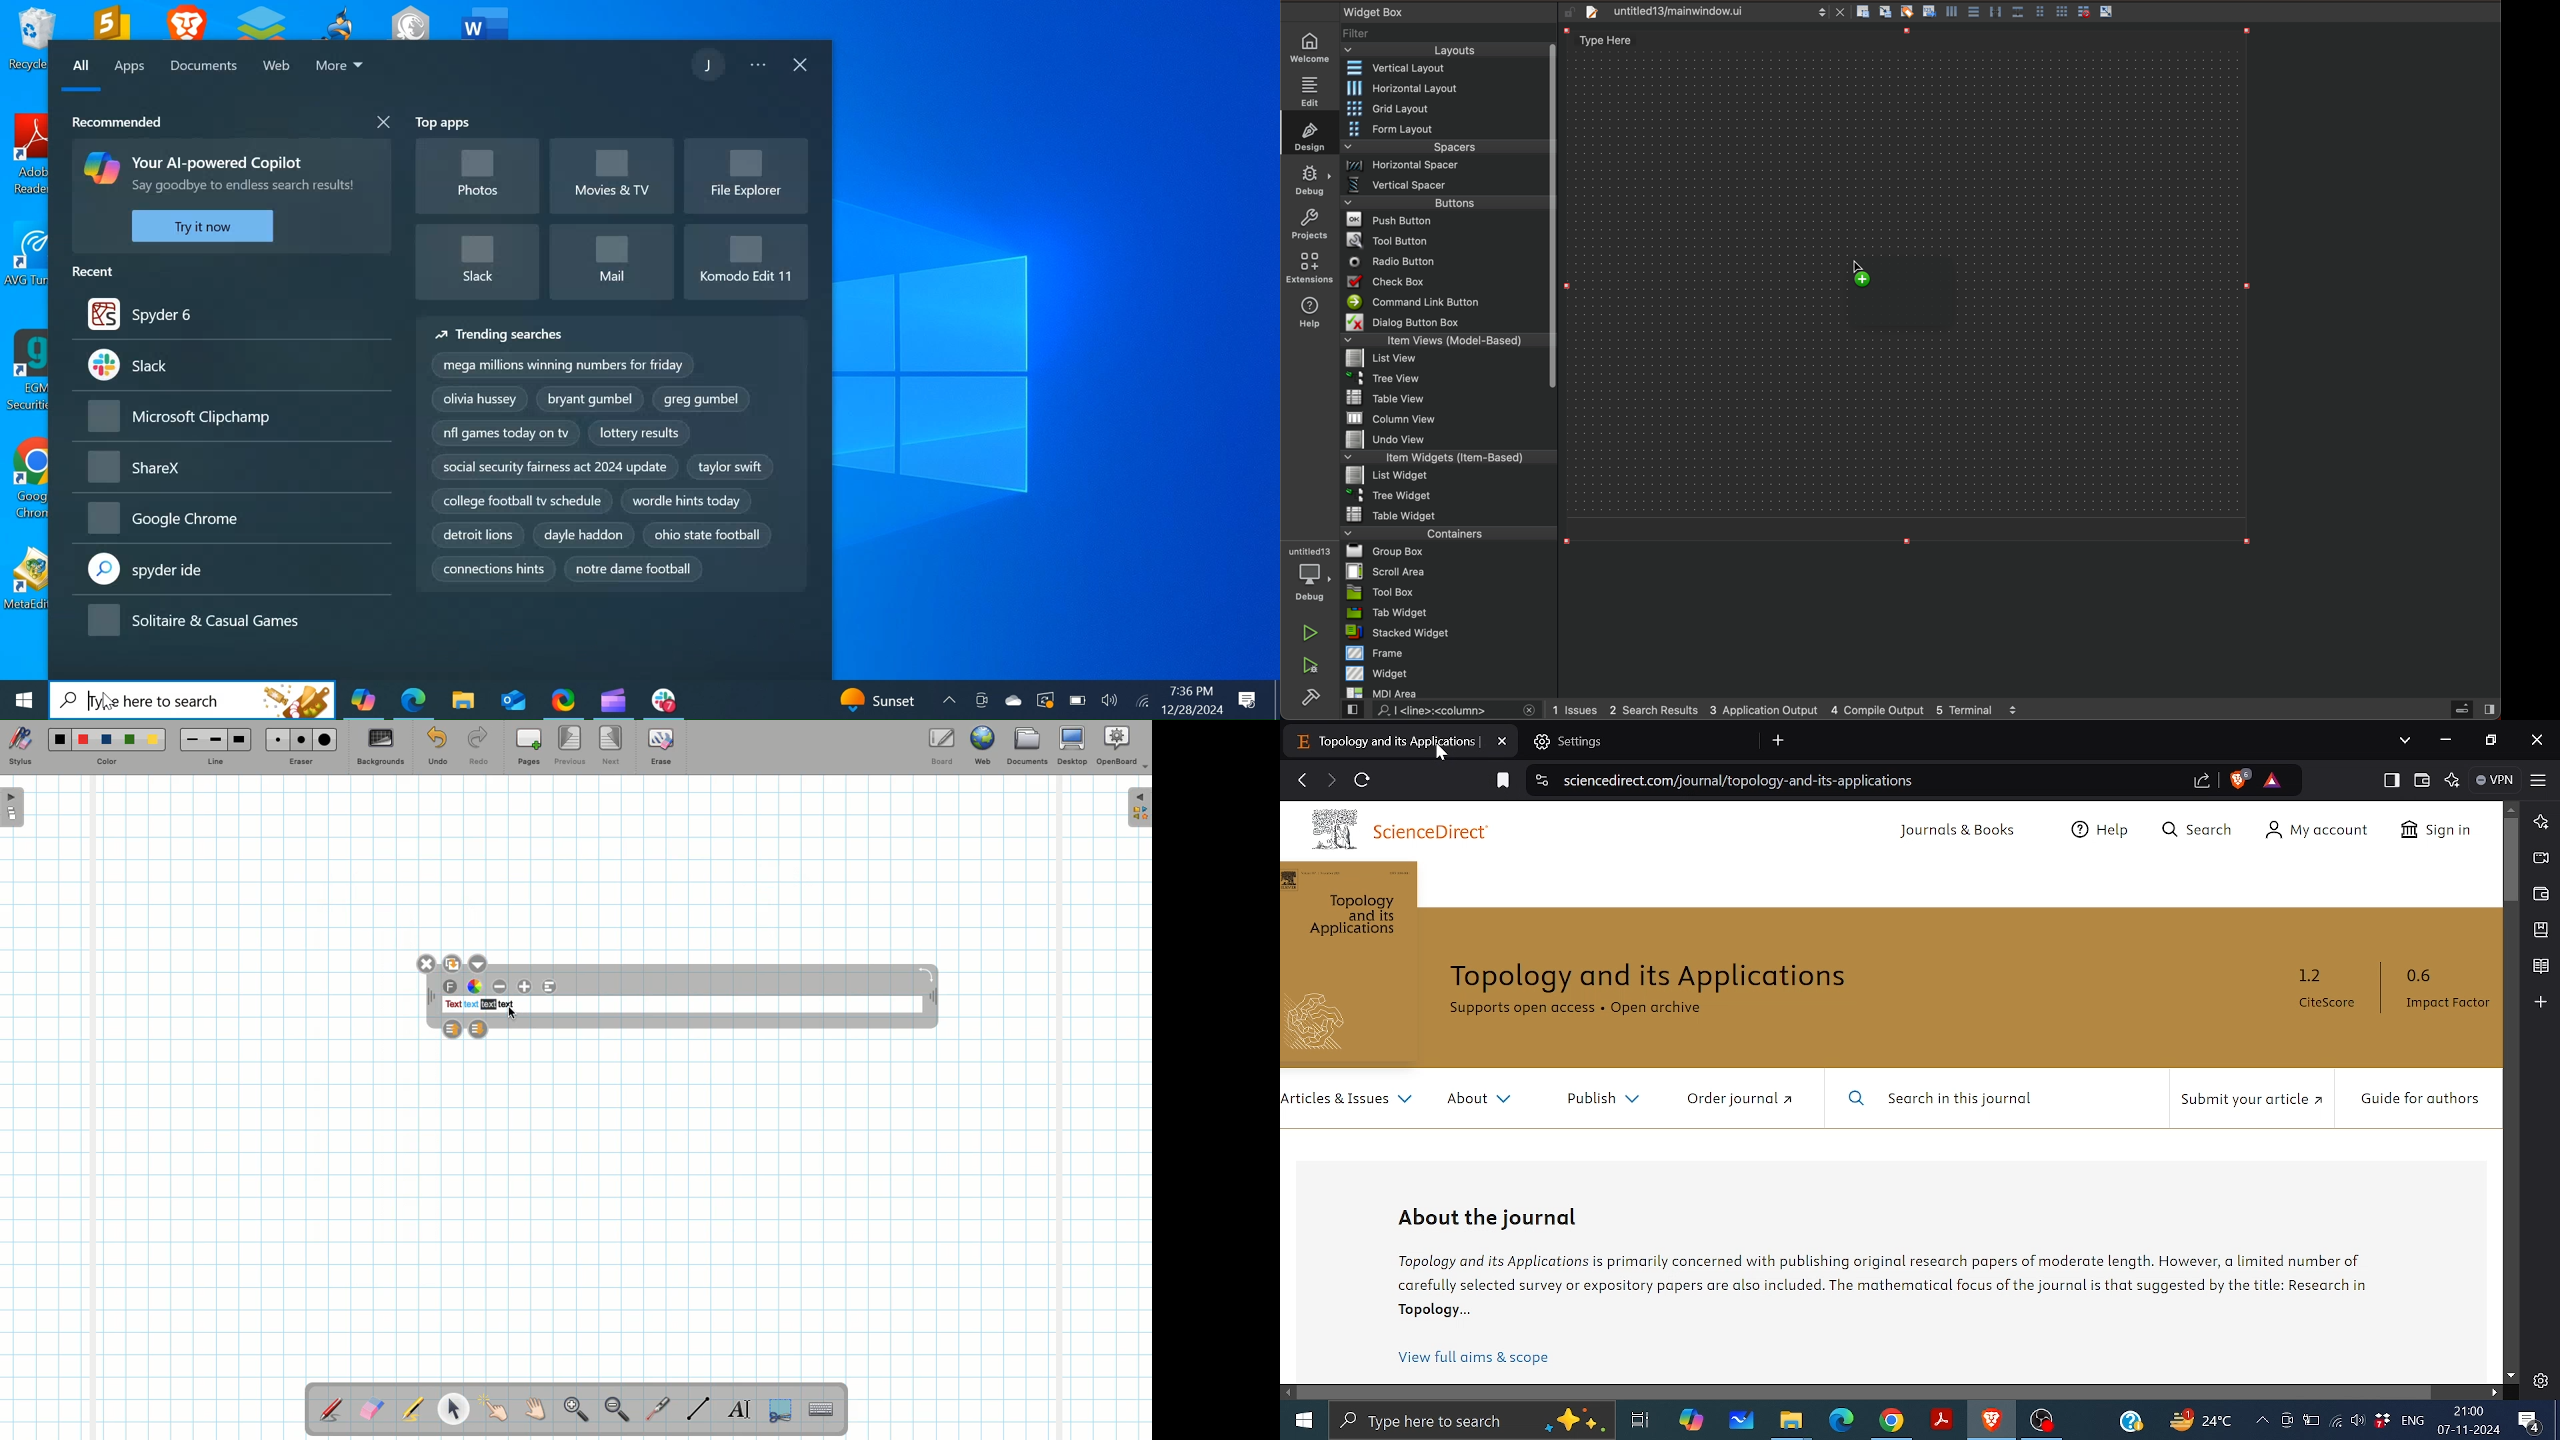 This screenshot has width=2576, height=1456. What do you see at coordinates (663, 700) in the screenshot?
I see `Slack` at bounding box center [663, 700].